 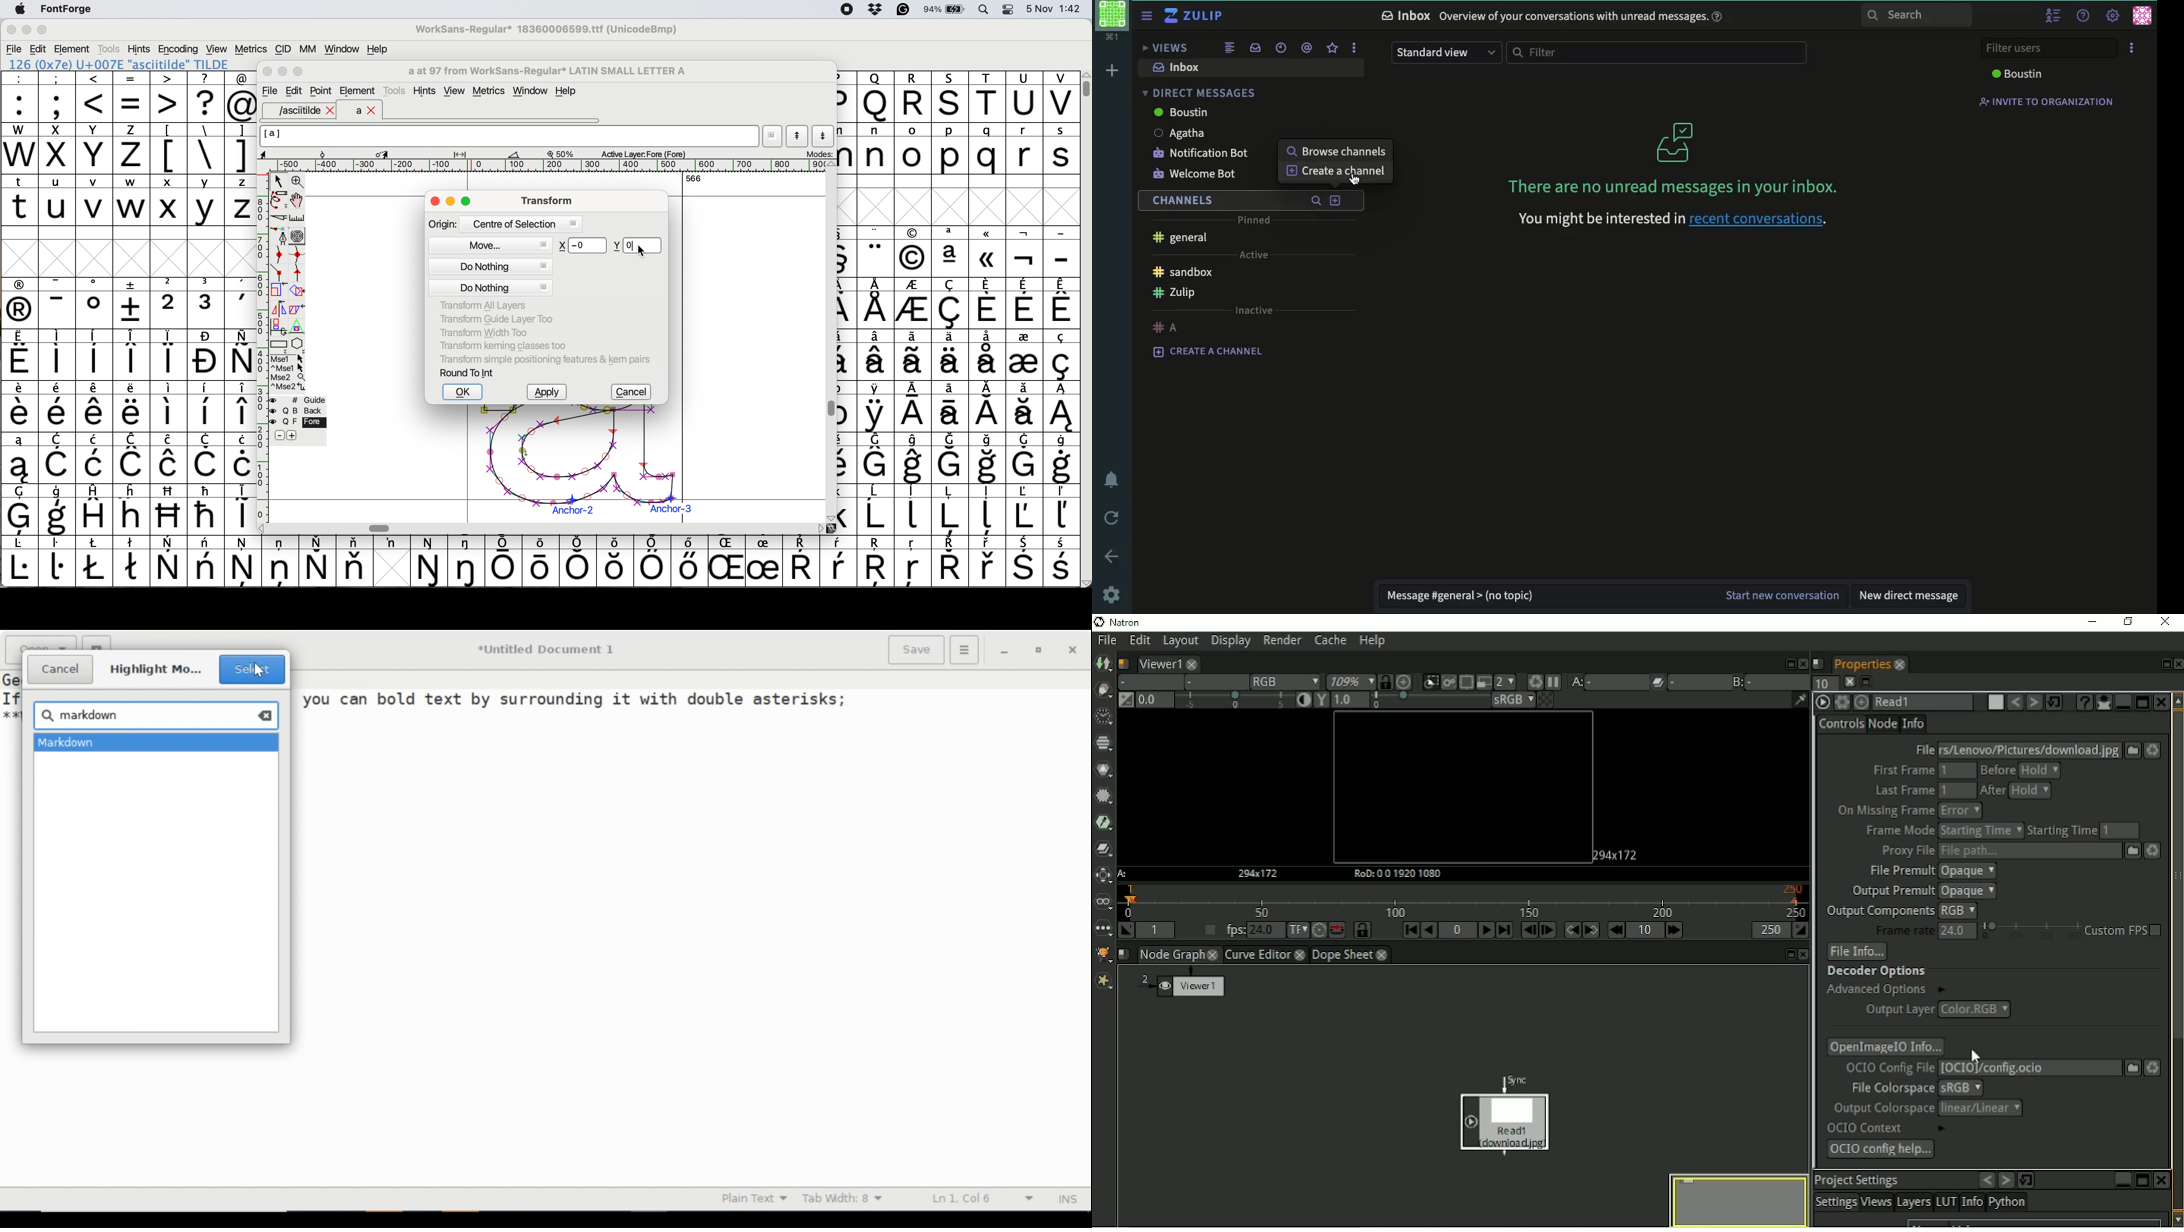 I want to click on add a curve point vertically or horizontally, so click(x=300, y=255).